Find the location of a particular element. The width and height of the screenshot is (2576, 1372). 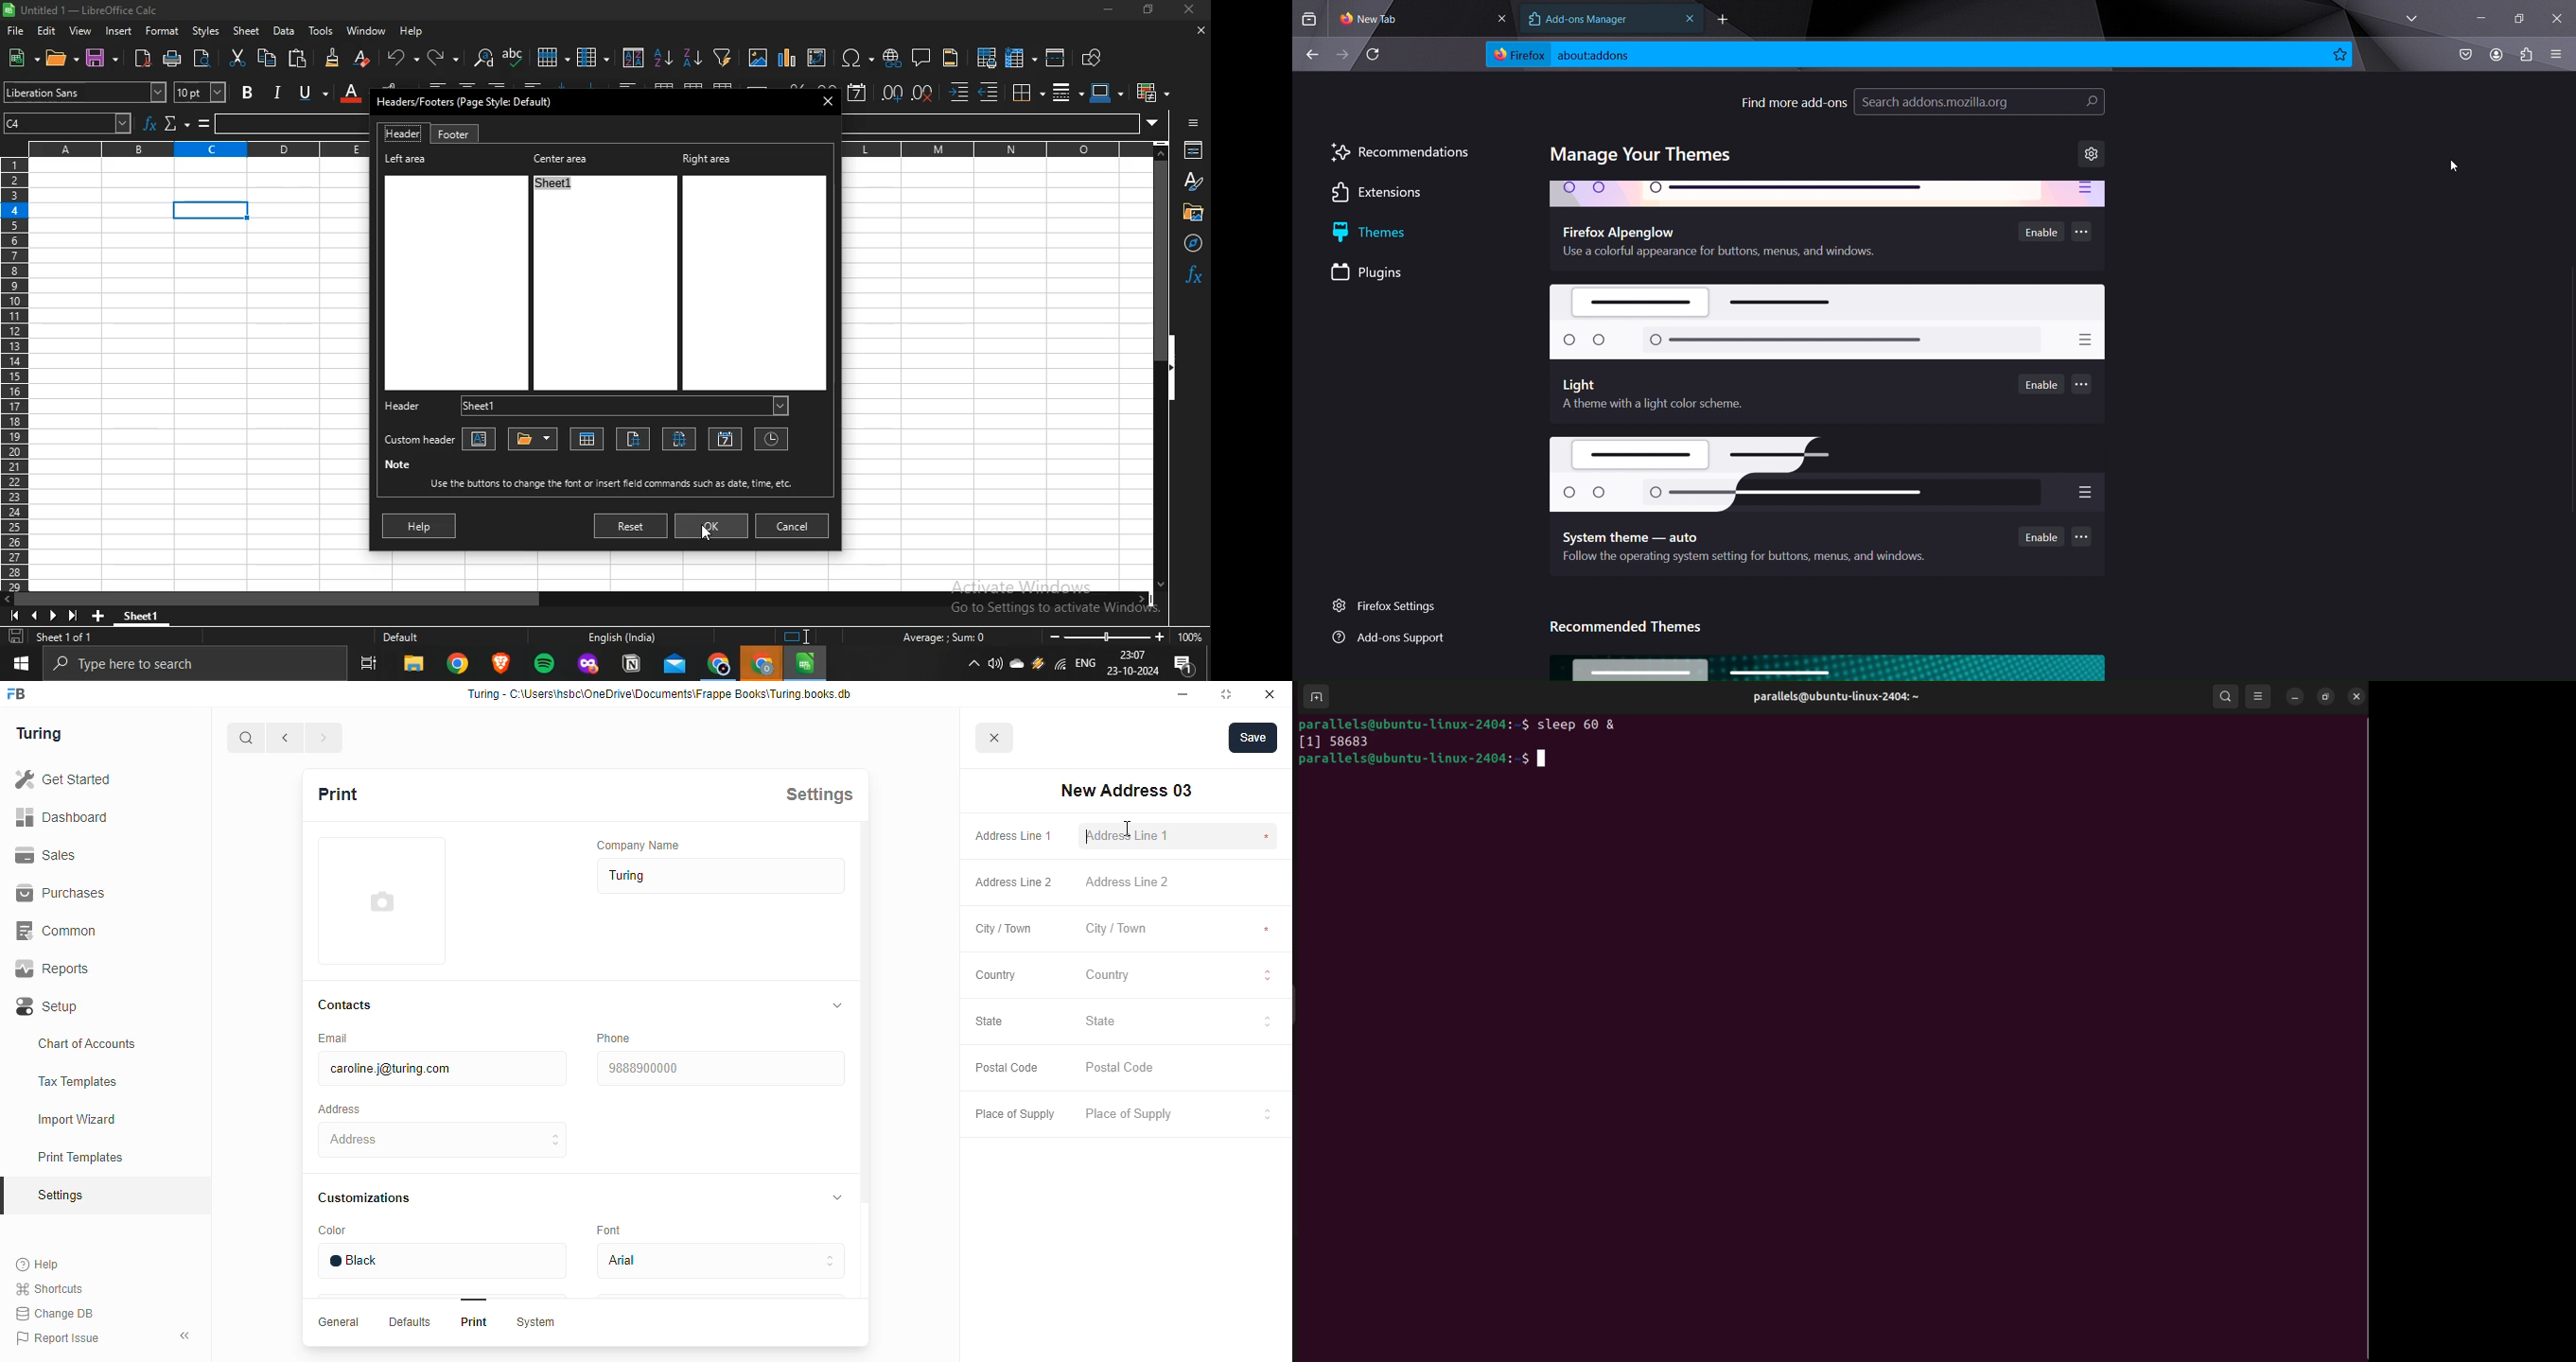

file is located at coordinates (18, 32).